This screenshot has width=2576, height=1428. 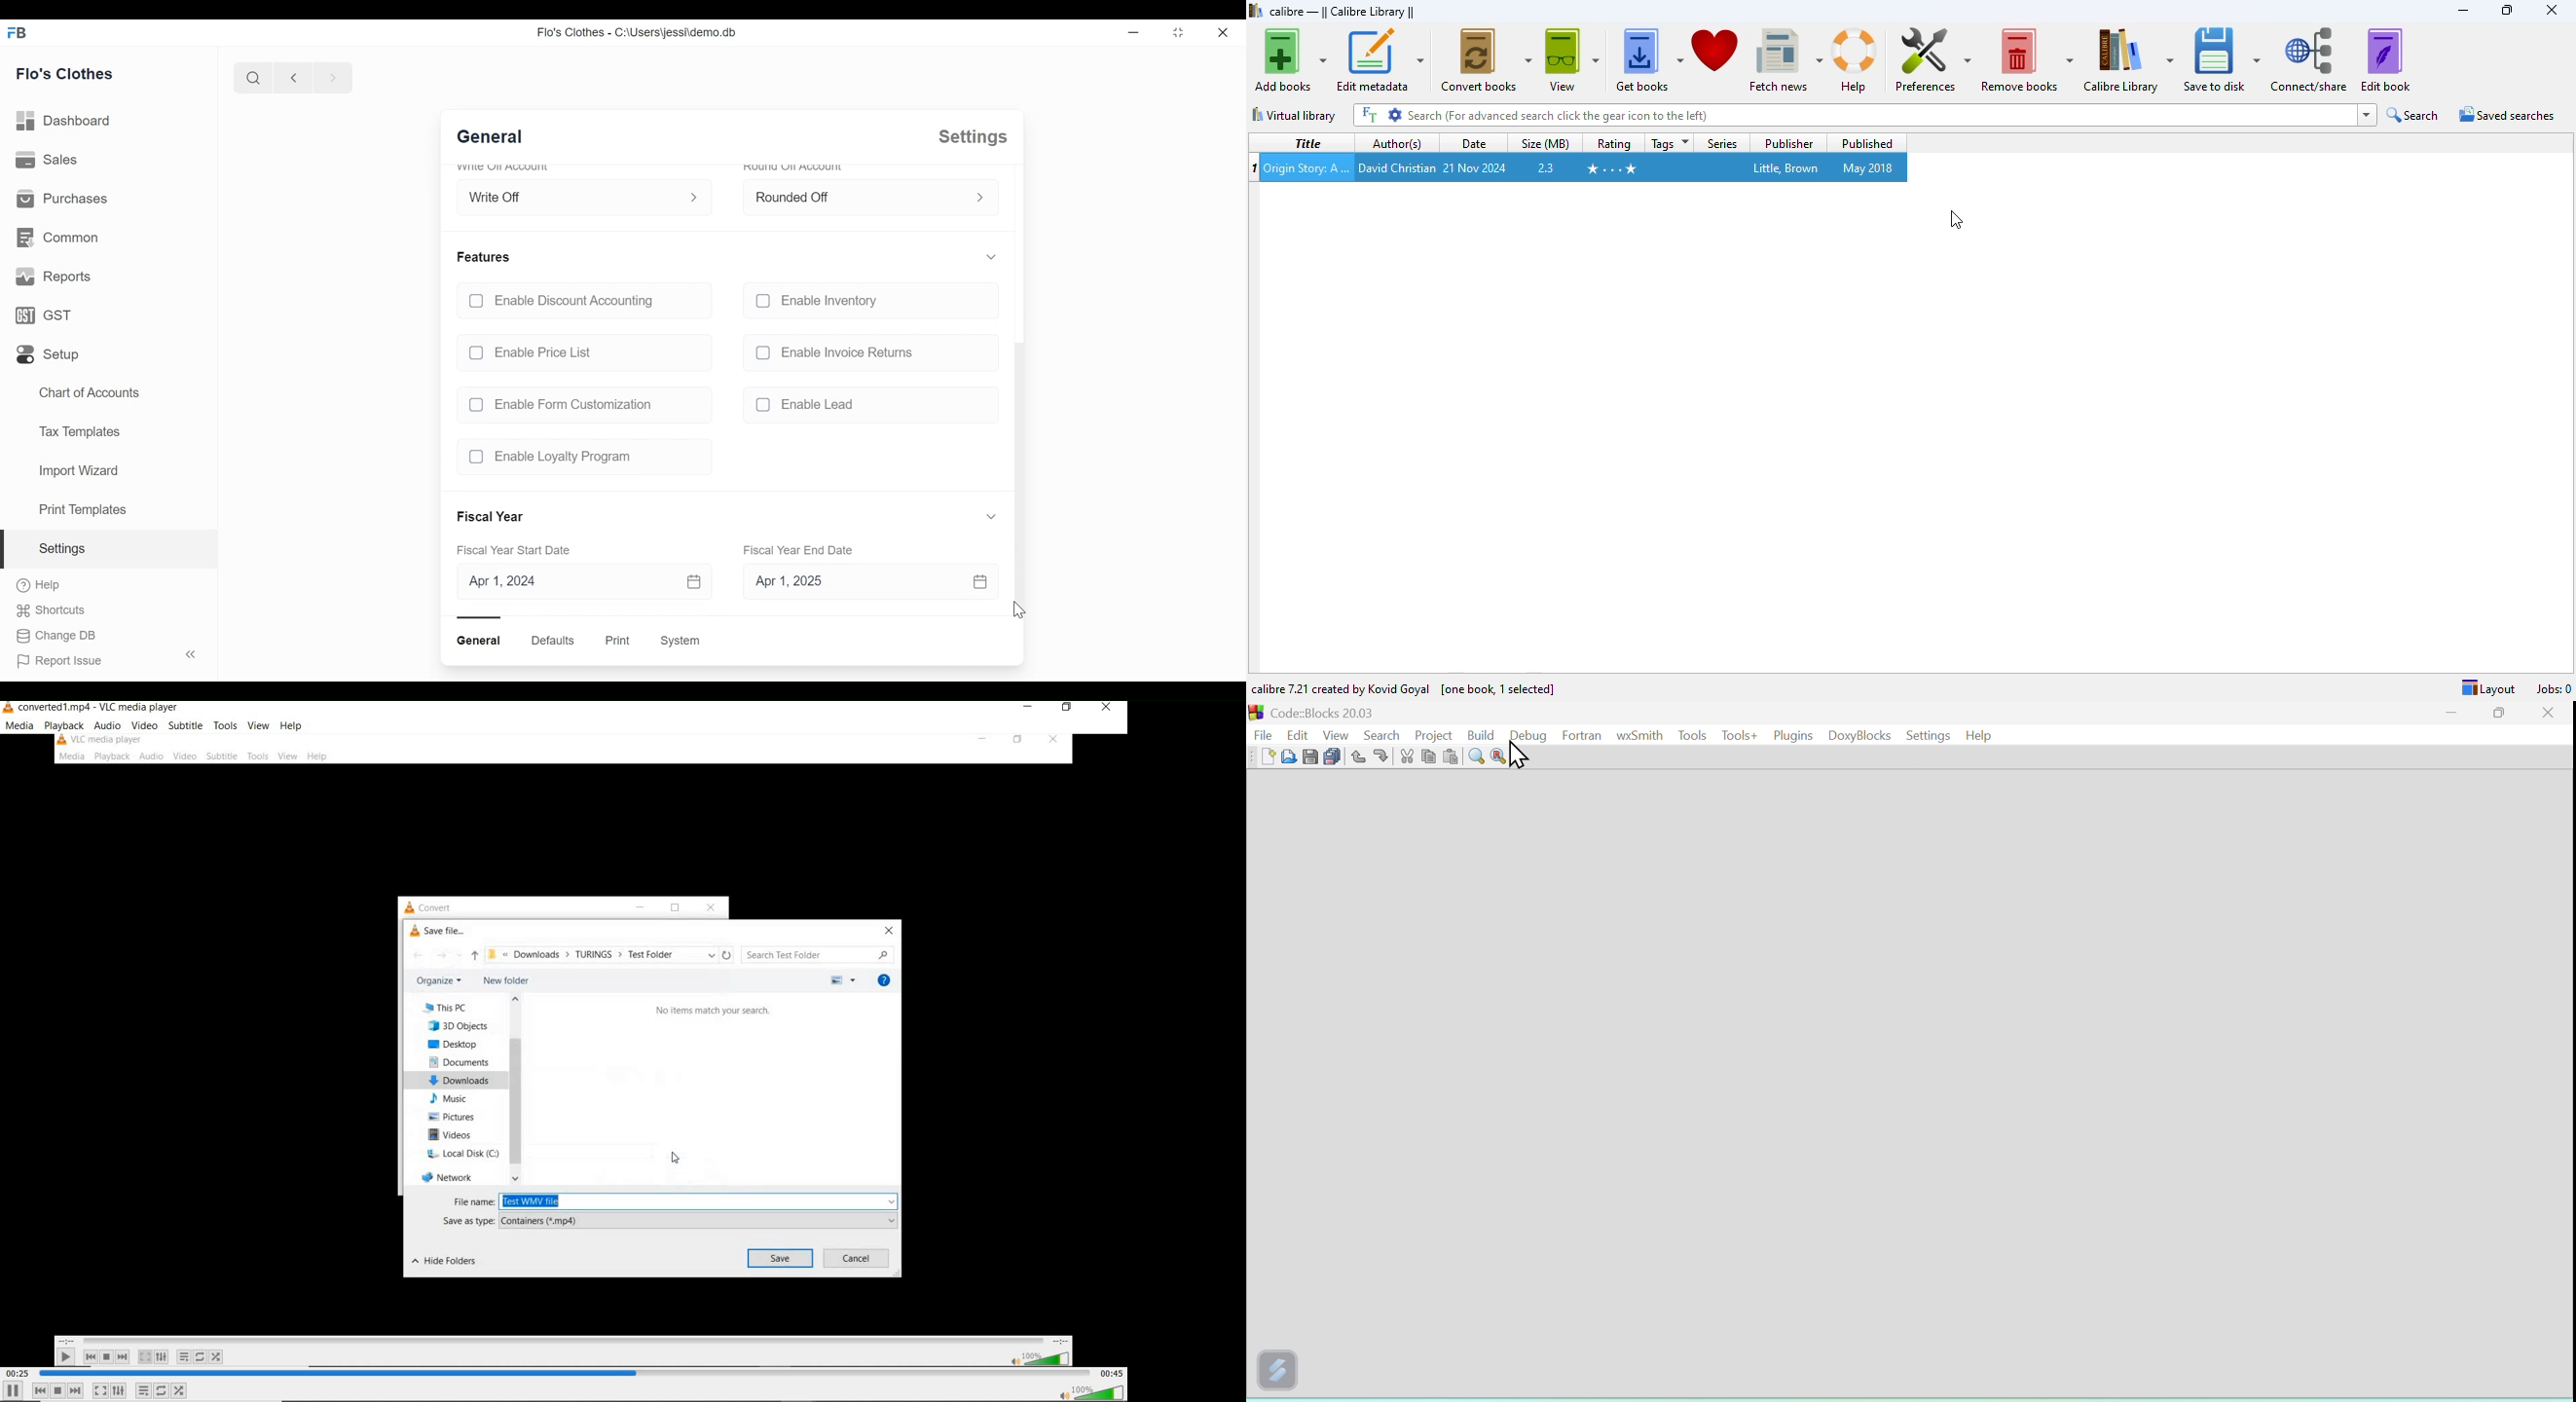 What do you see at coordinates (49, 354) in the screenshot?
I see `Setup` at bounding box center [49, 354].